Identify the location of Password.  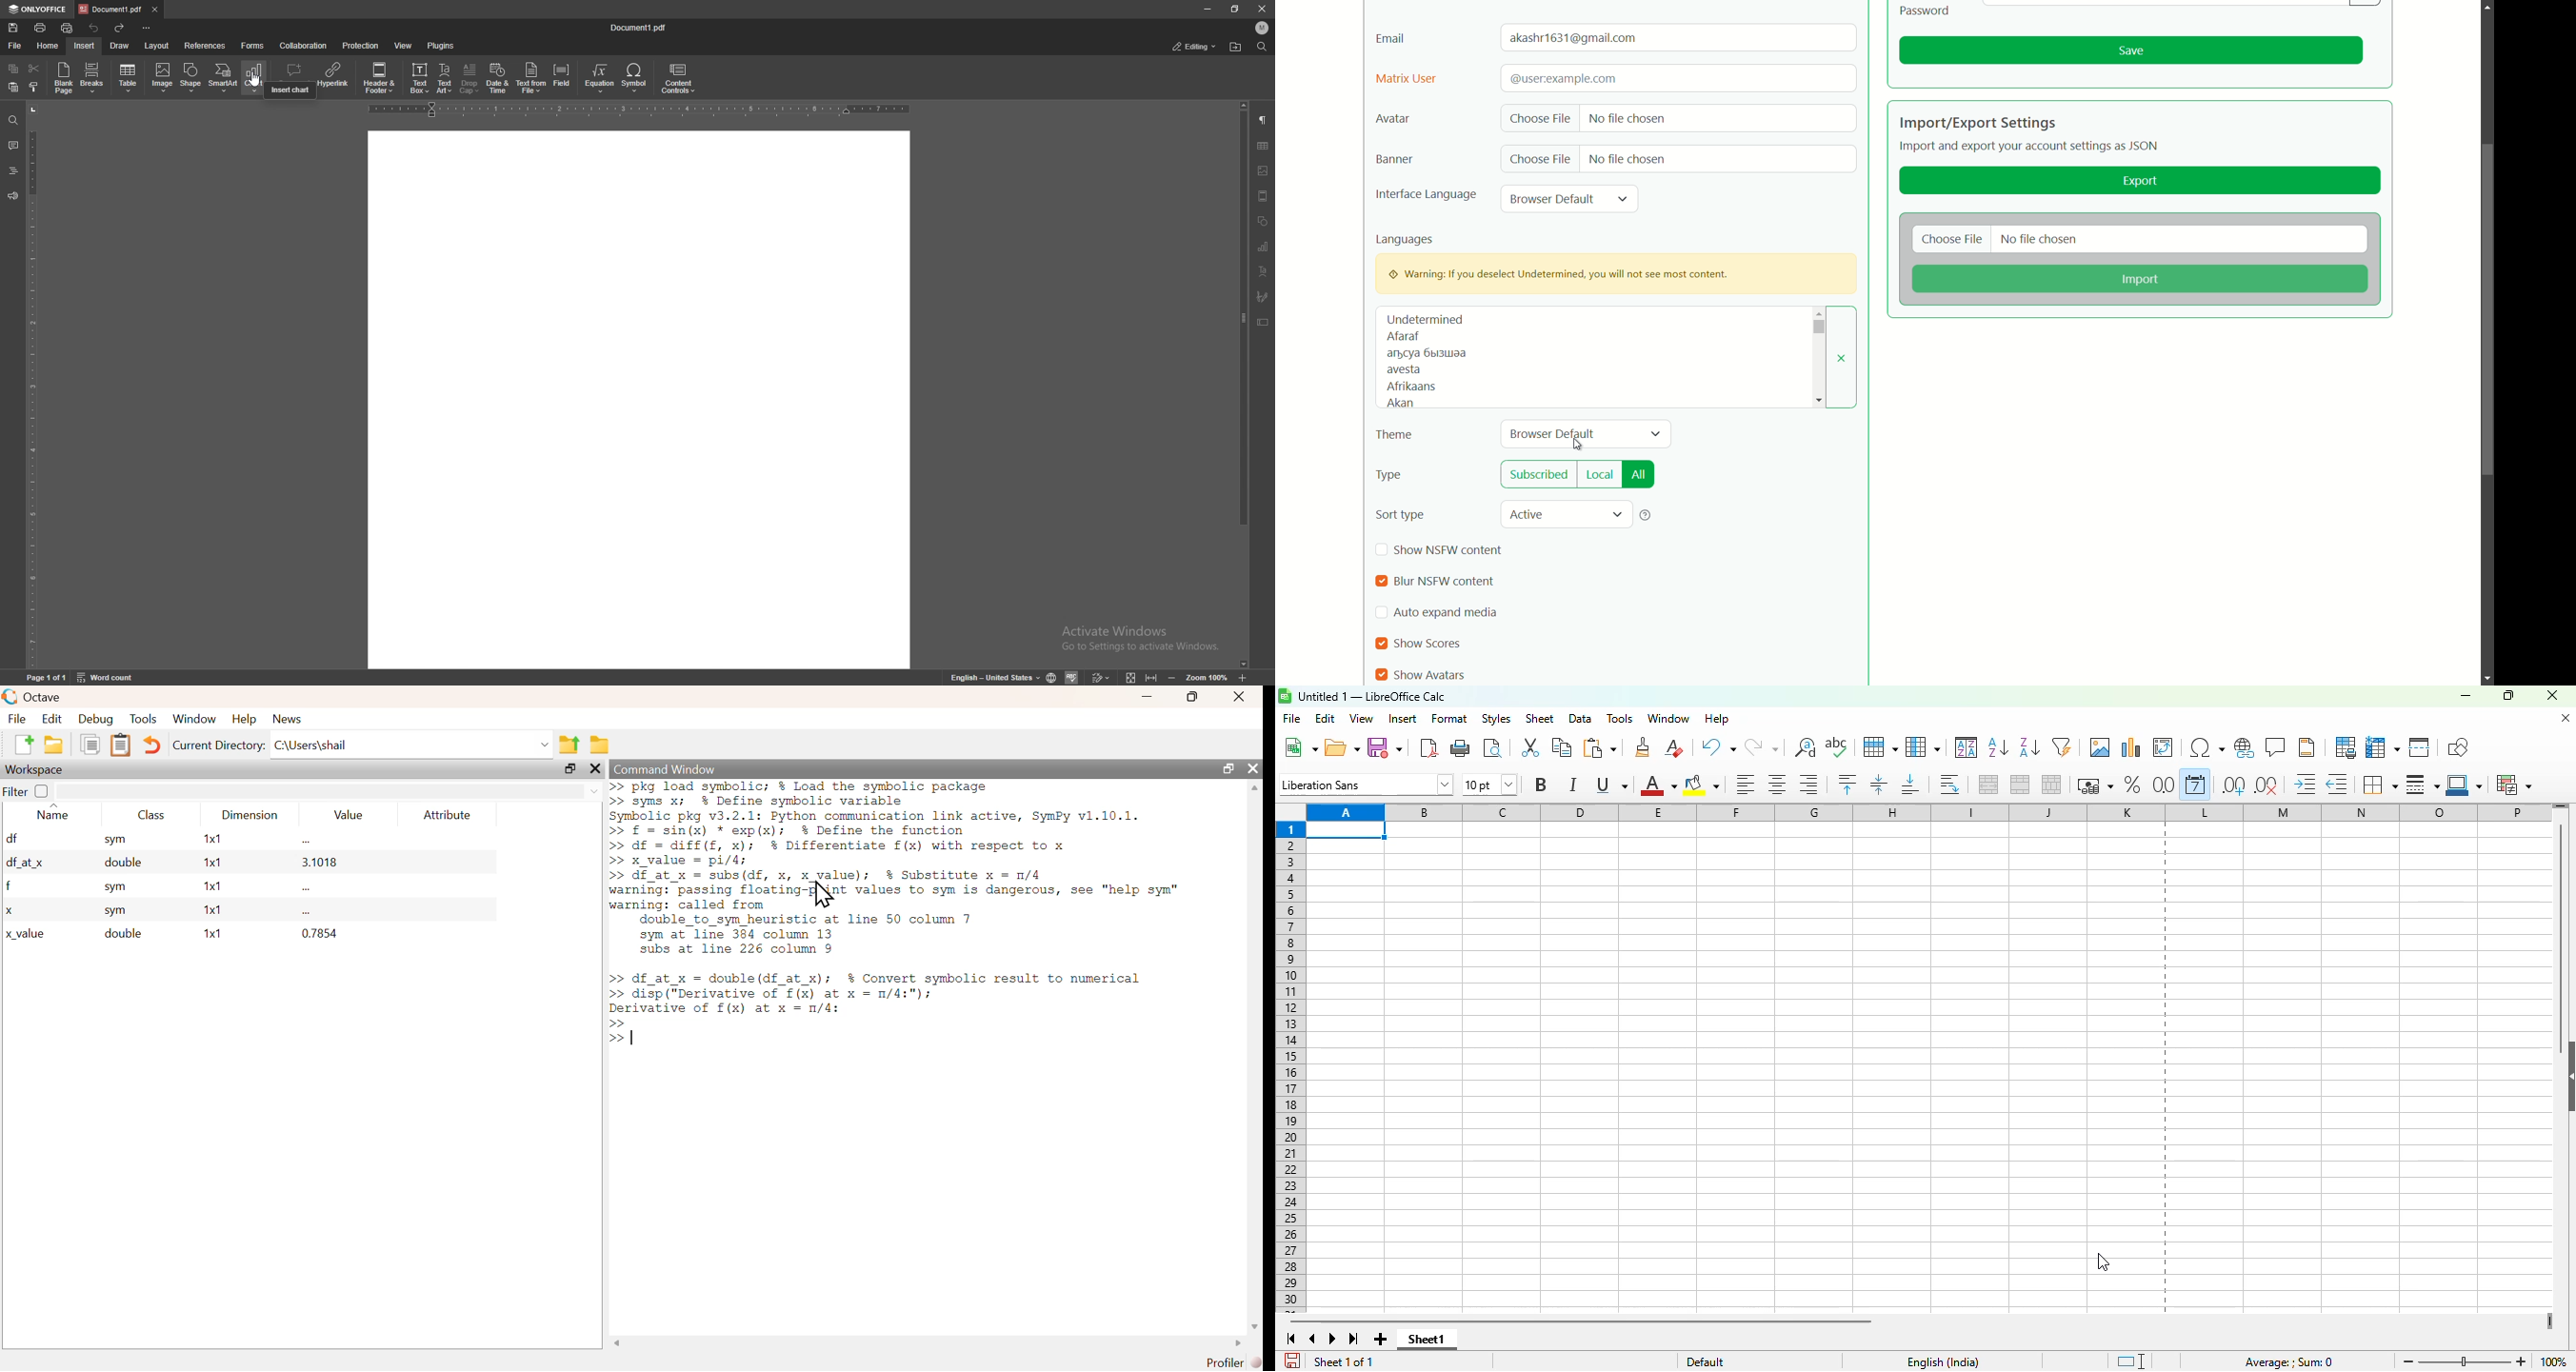
(1926, 10).